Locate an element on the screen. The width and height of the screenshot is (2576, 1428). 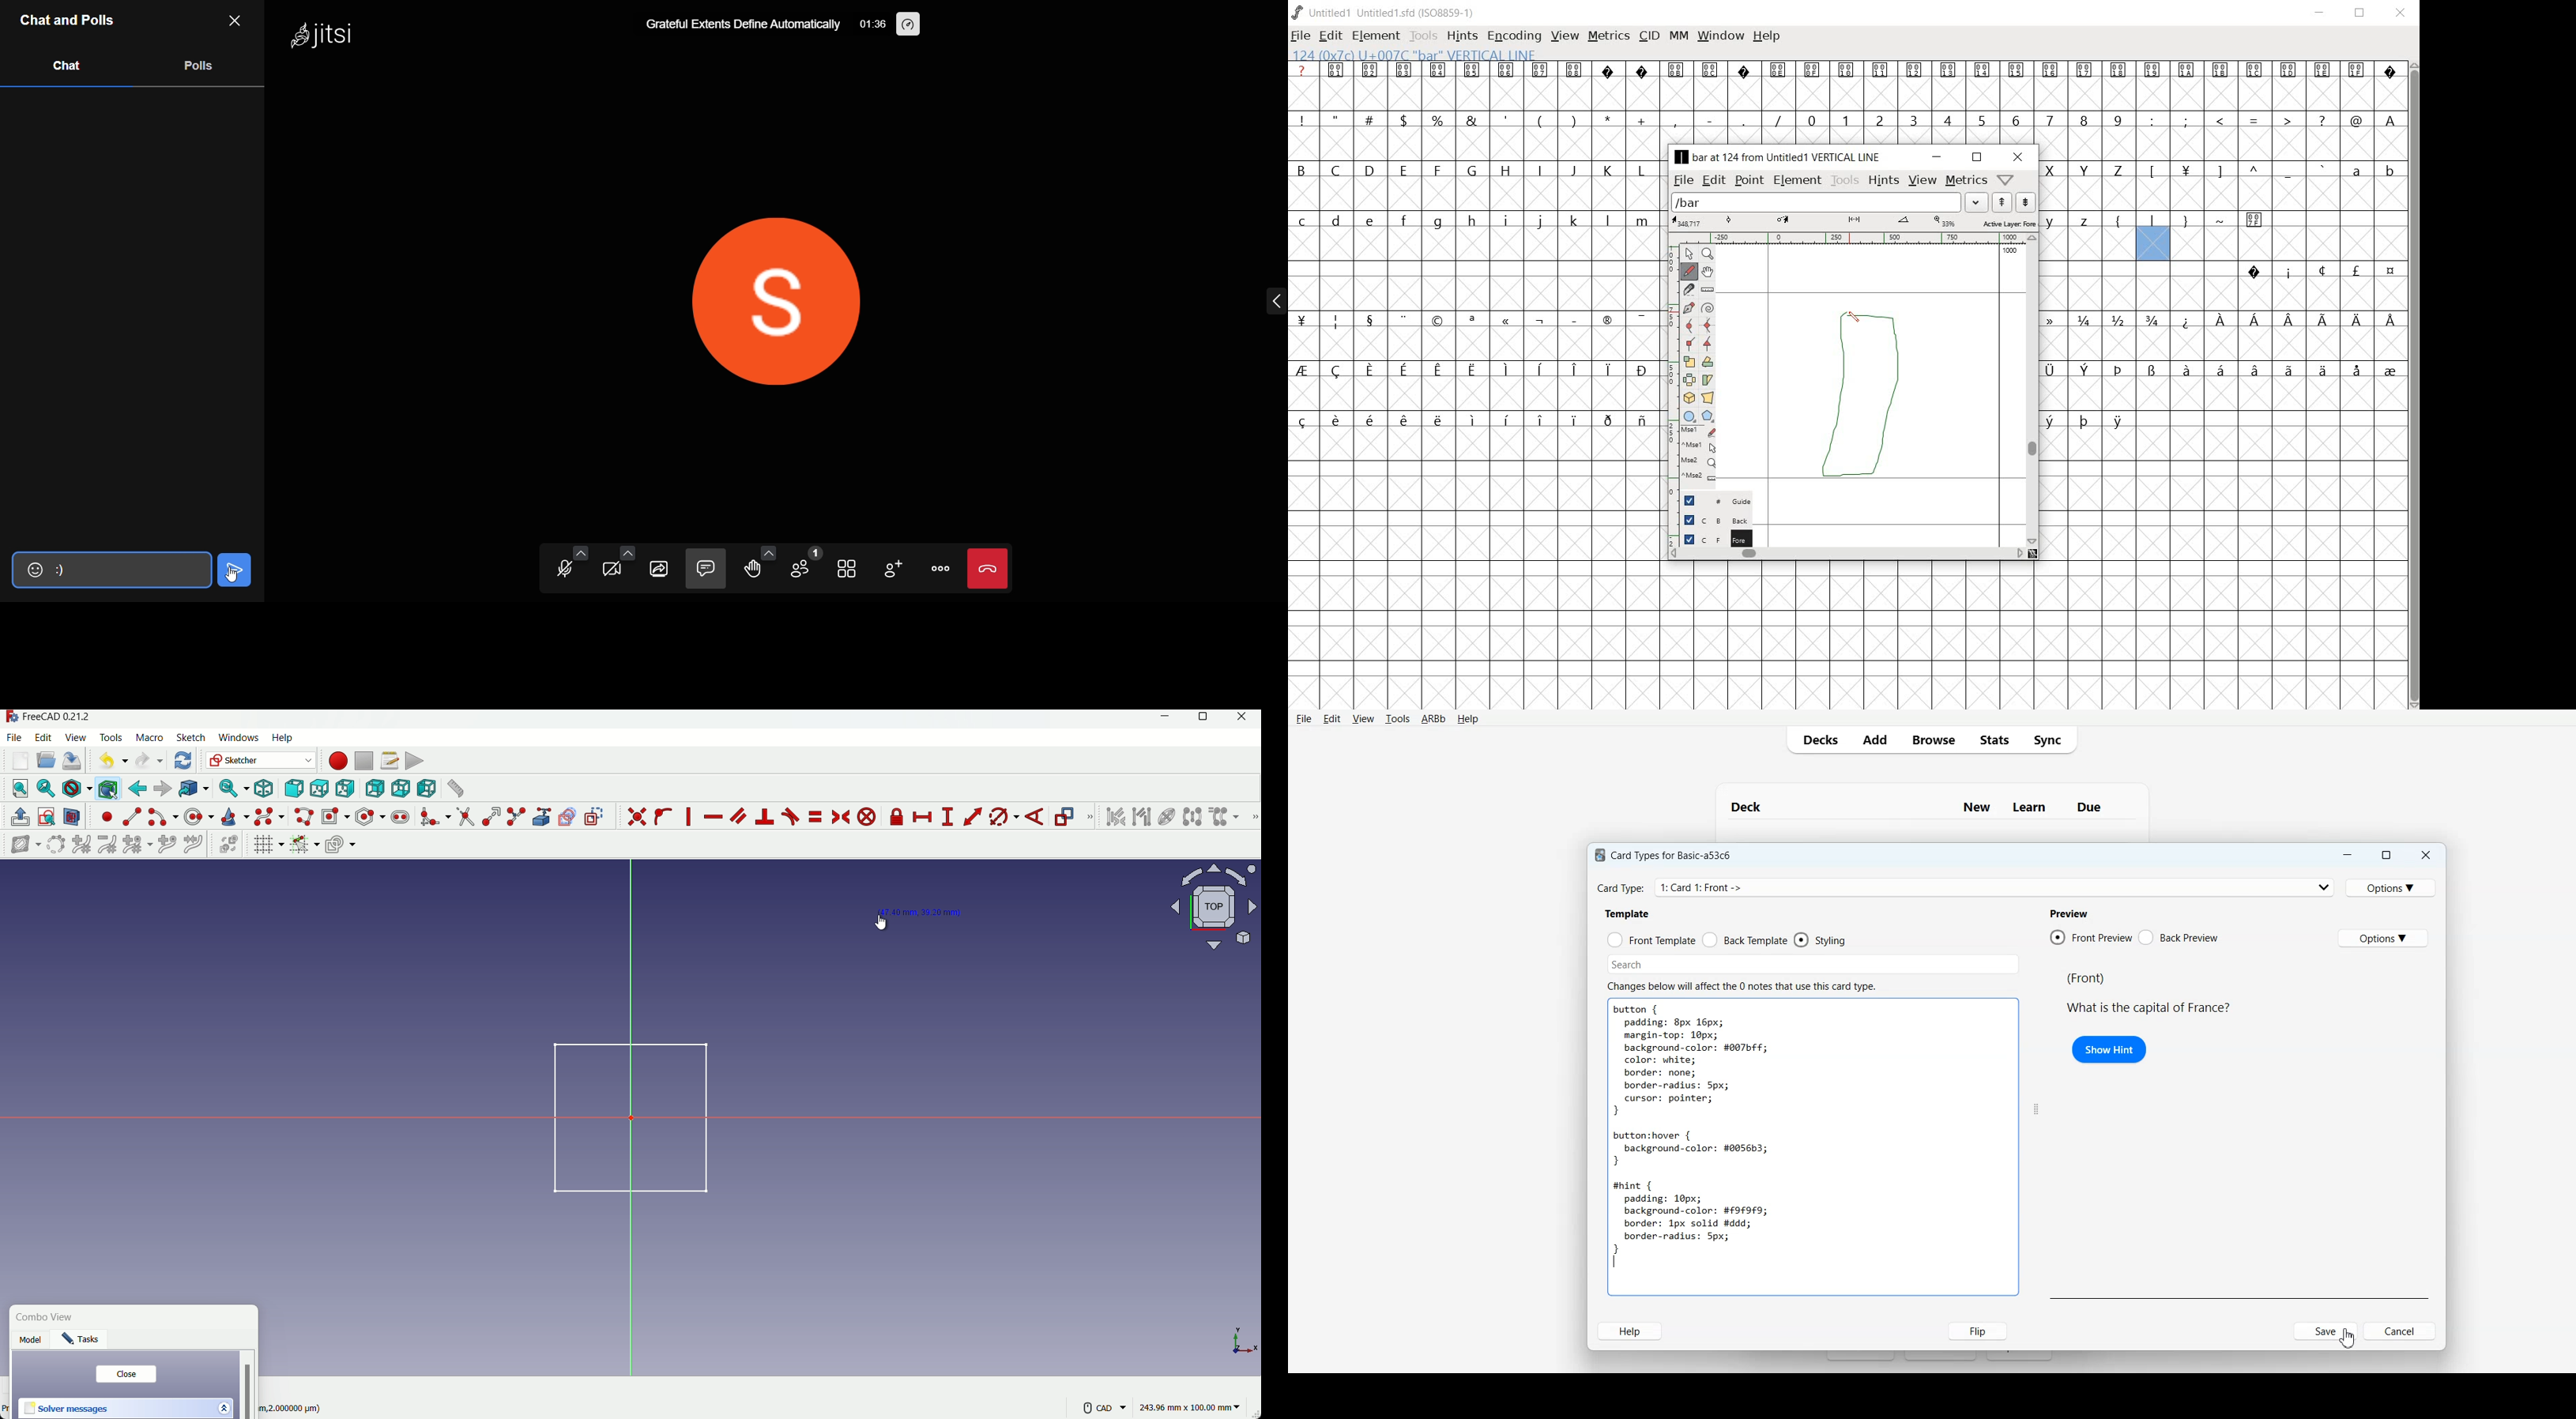
measure is located at coordinates (455, 788).